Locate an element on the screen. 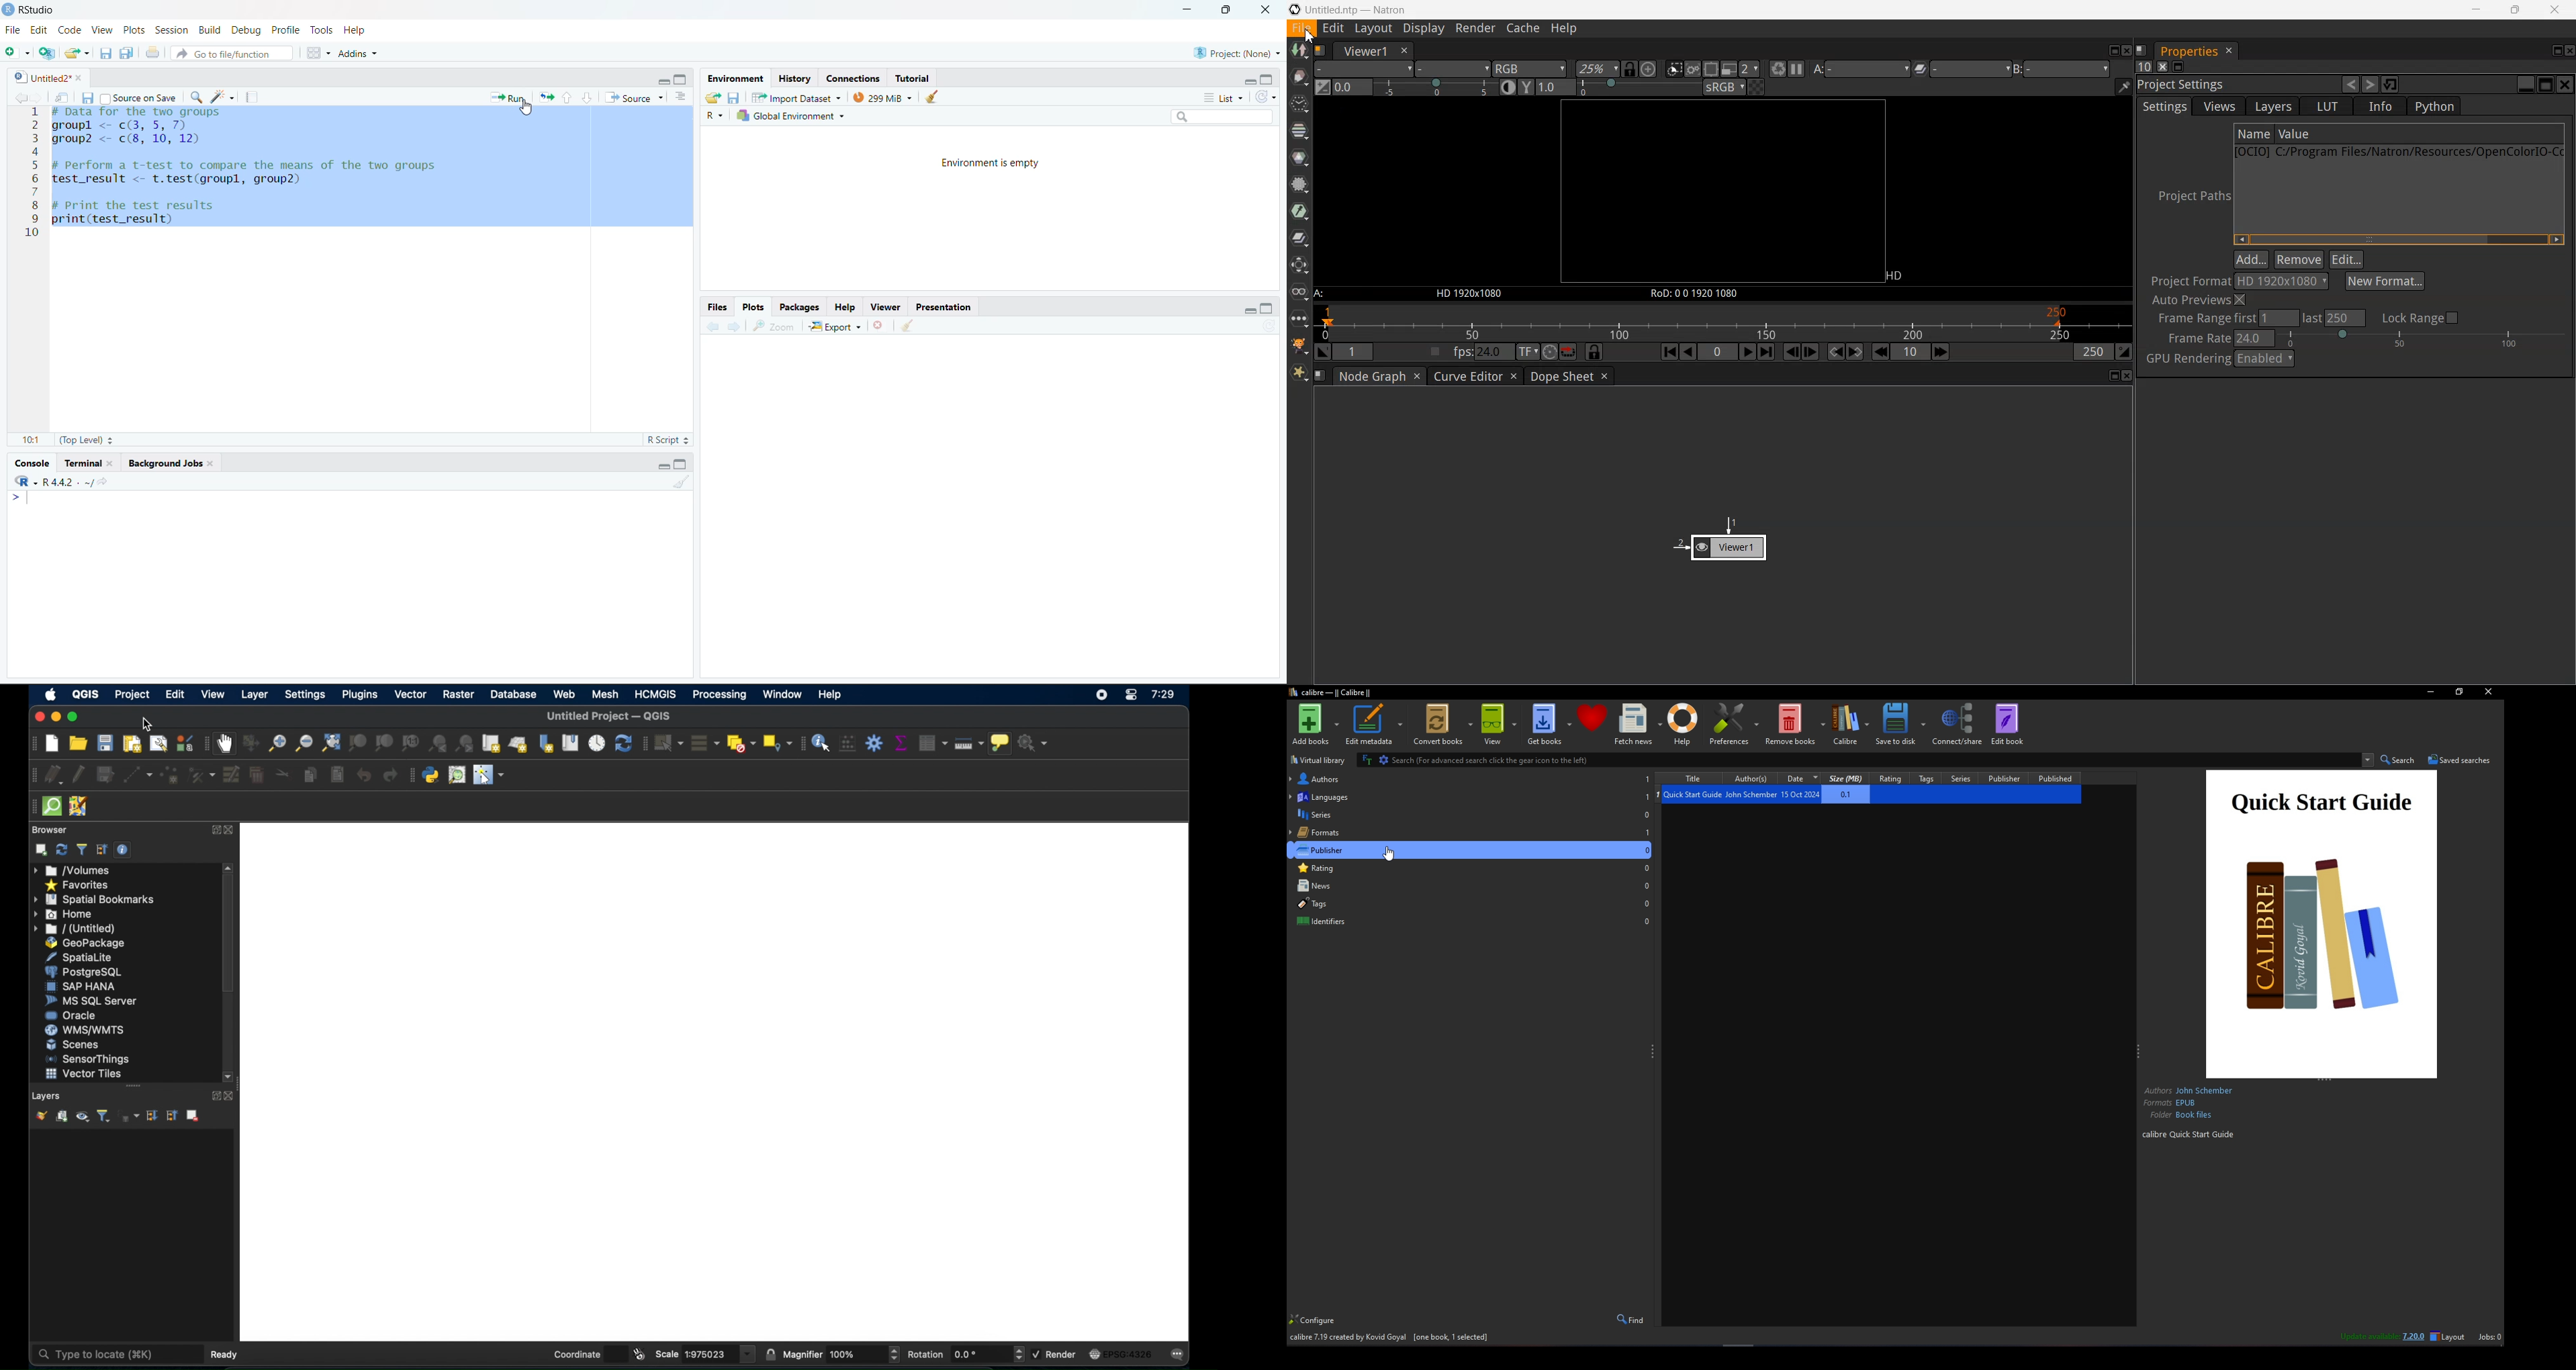  ready is located at coordinates (226, 1354).